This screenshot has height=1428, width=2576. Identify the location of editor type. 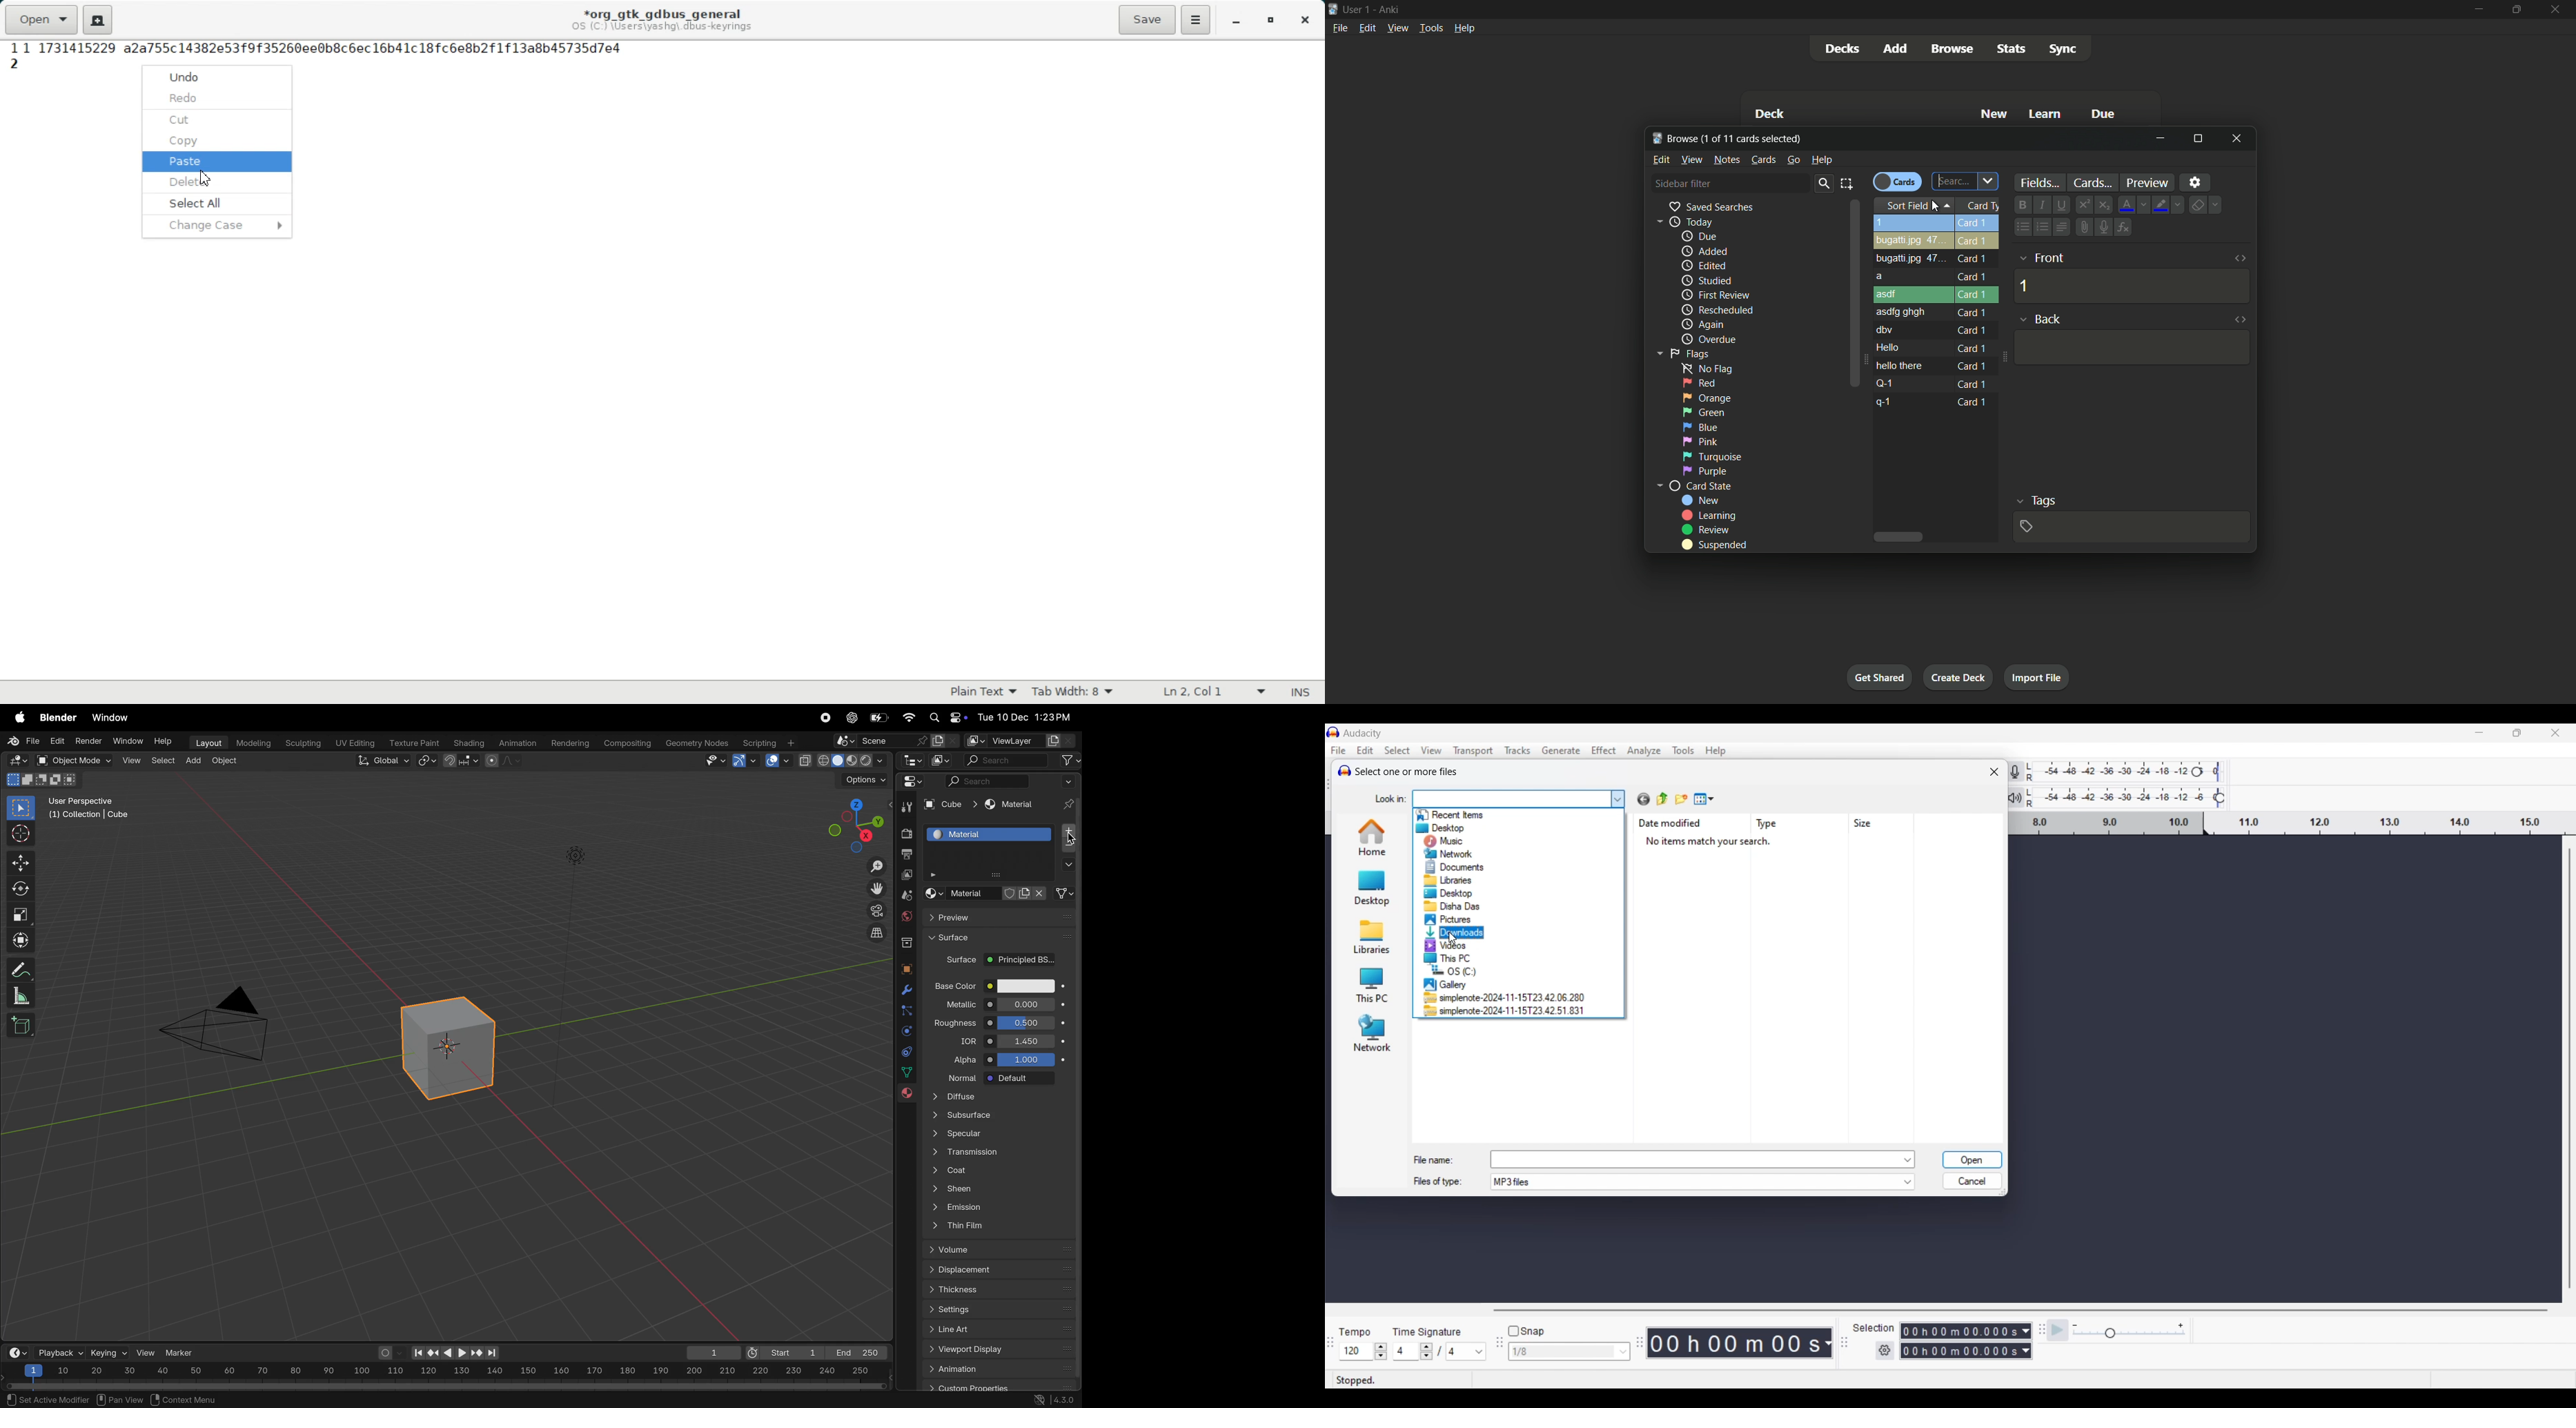
(914, 762).